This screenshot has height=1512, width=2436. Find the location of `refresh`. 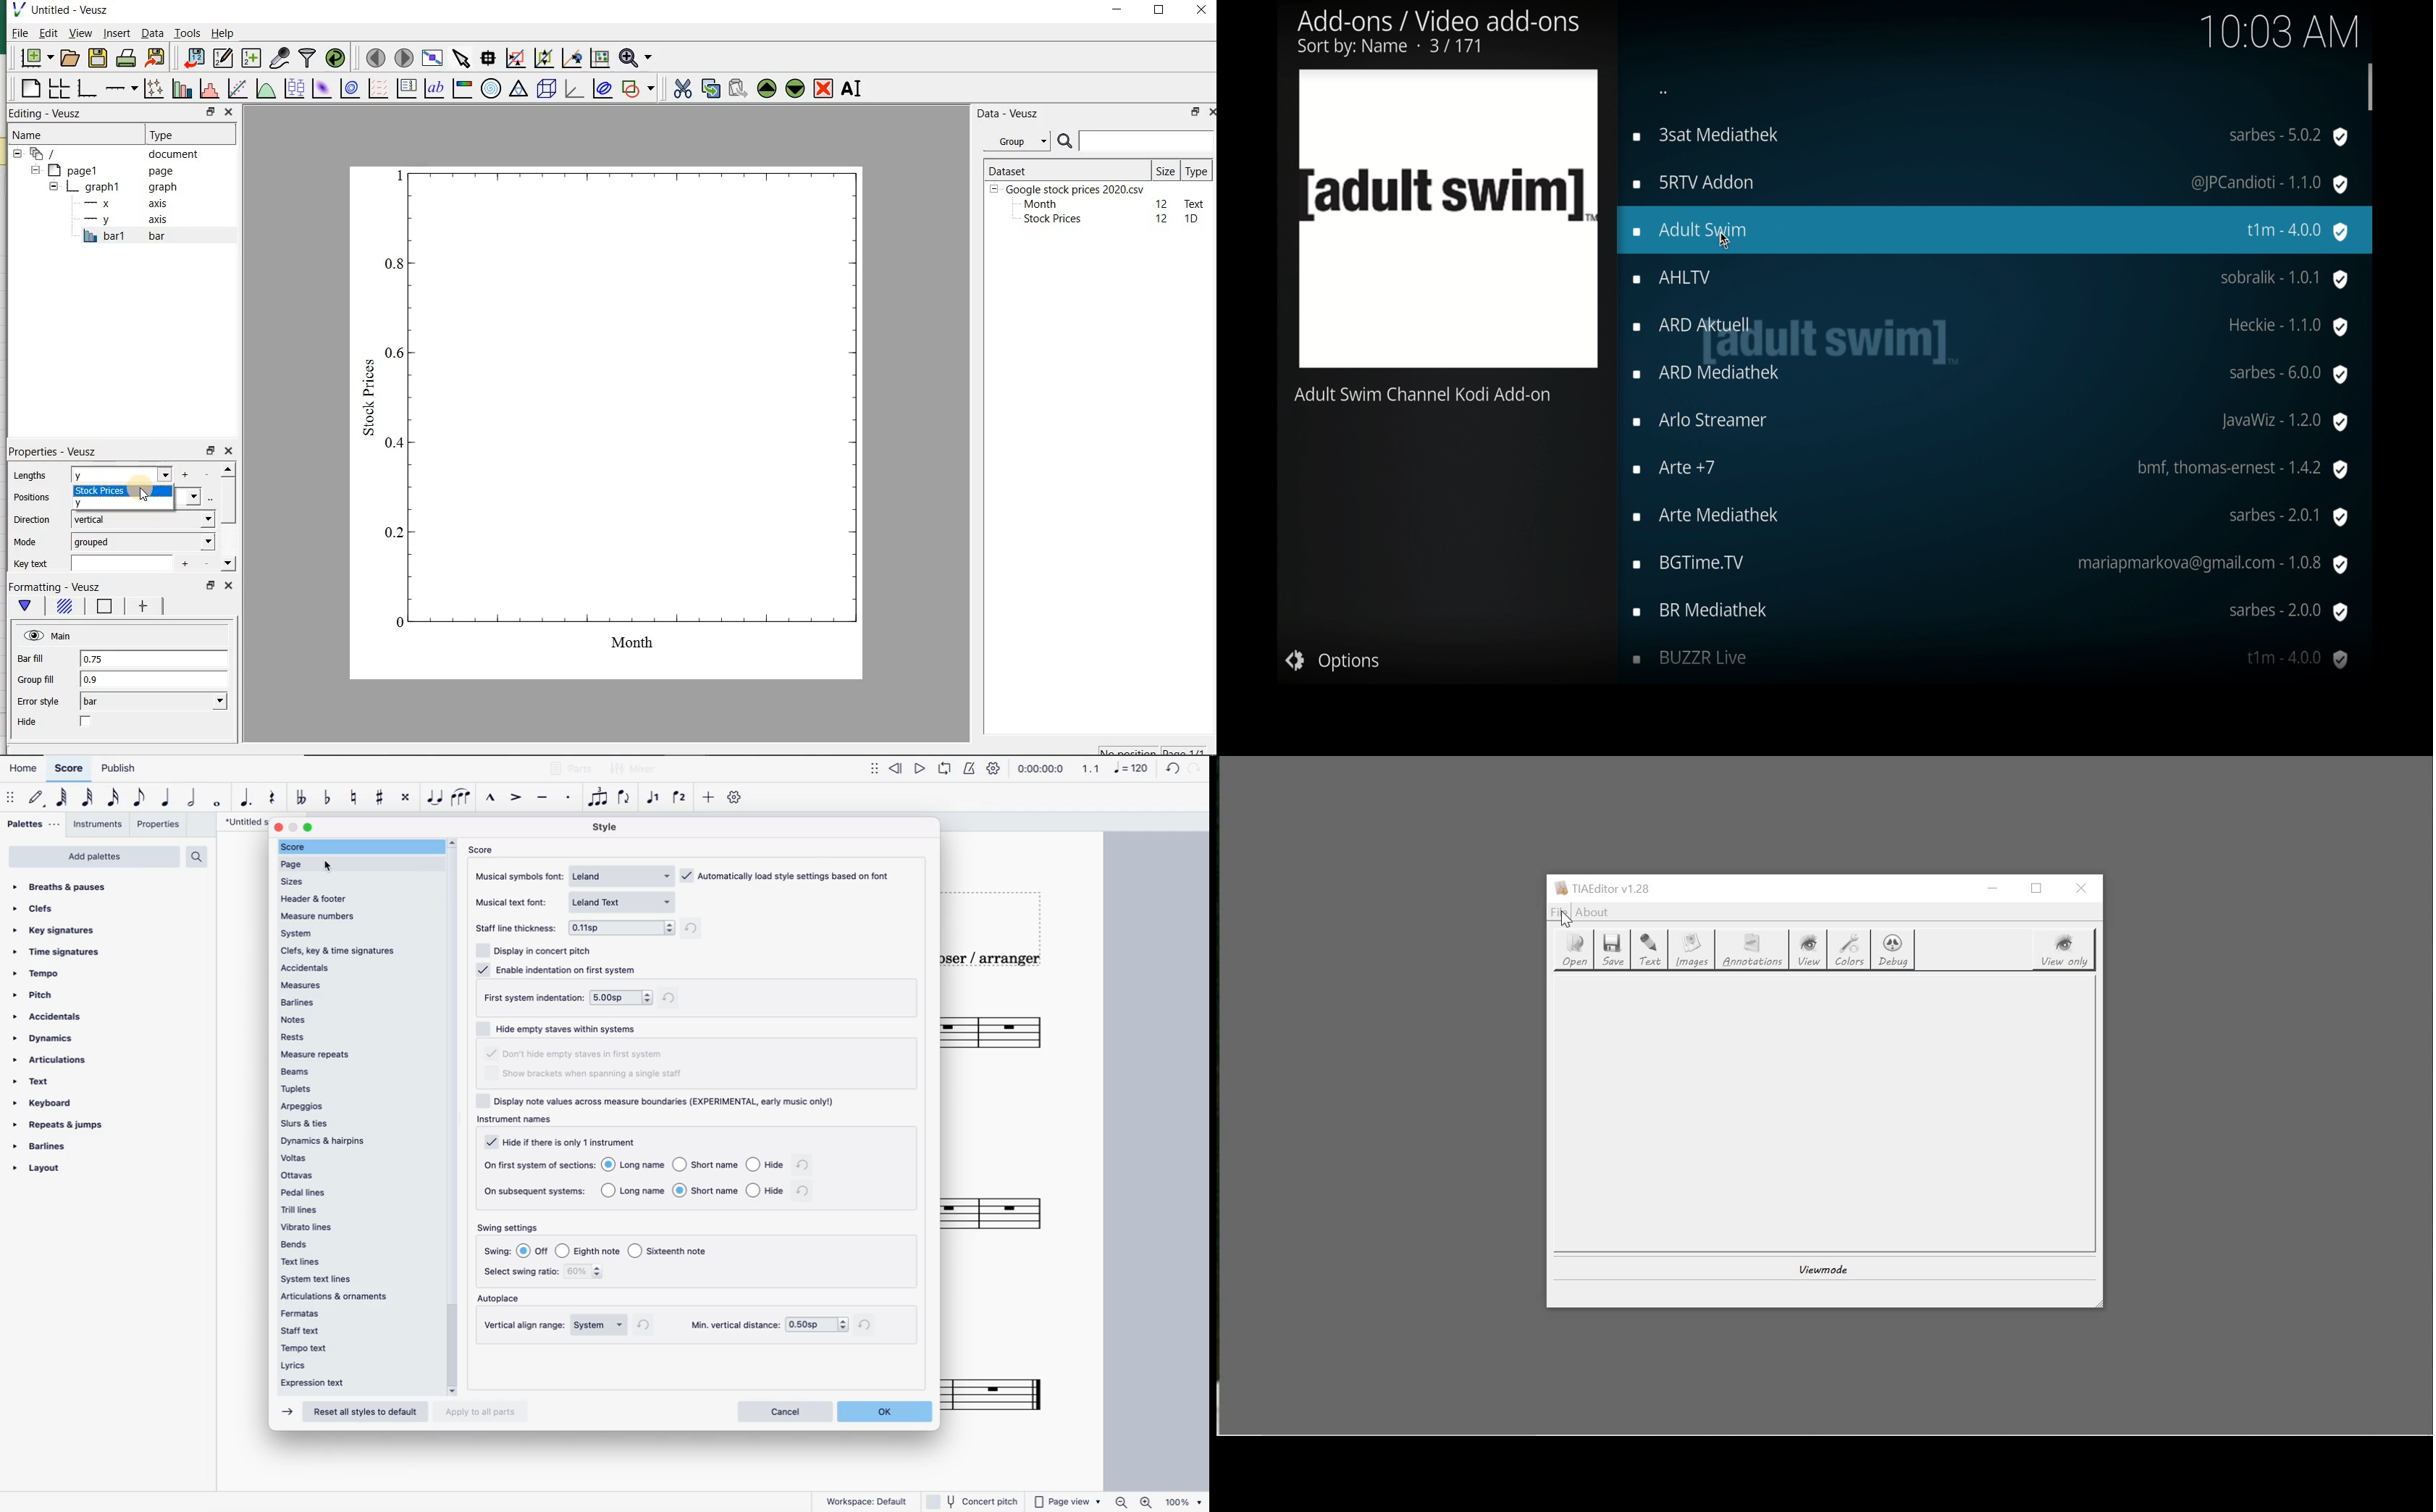

refresh is located at coordinates (649, 1328).